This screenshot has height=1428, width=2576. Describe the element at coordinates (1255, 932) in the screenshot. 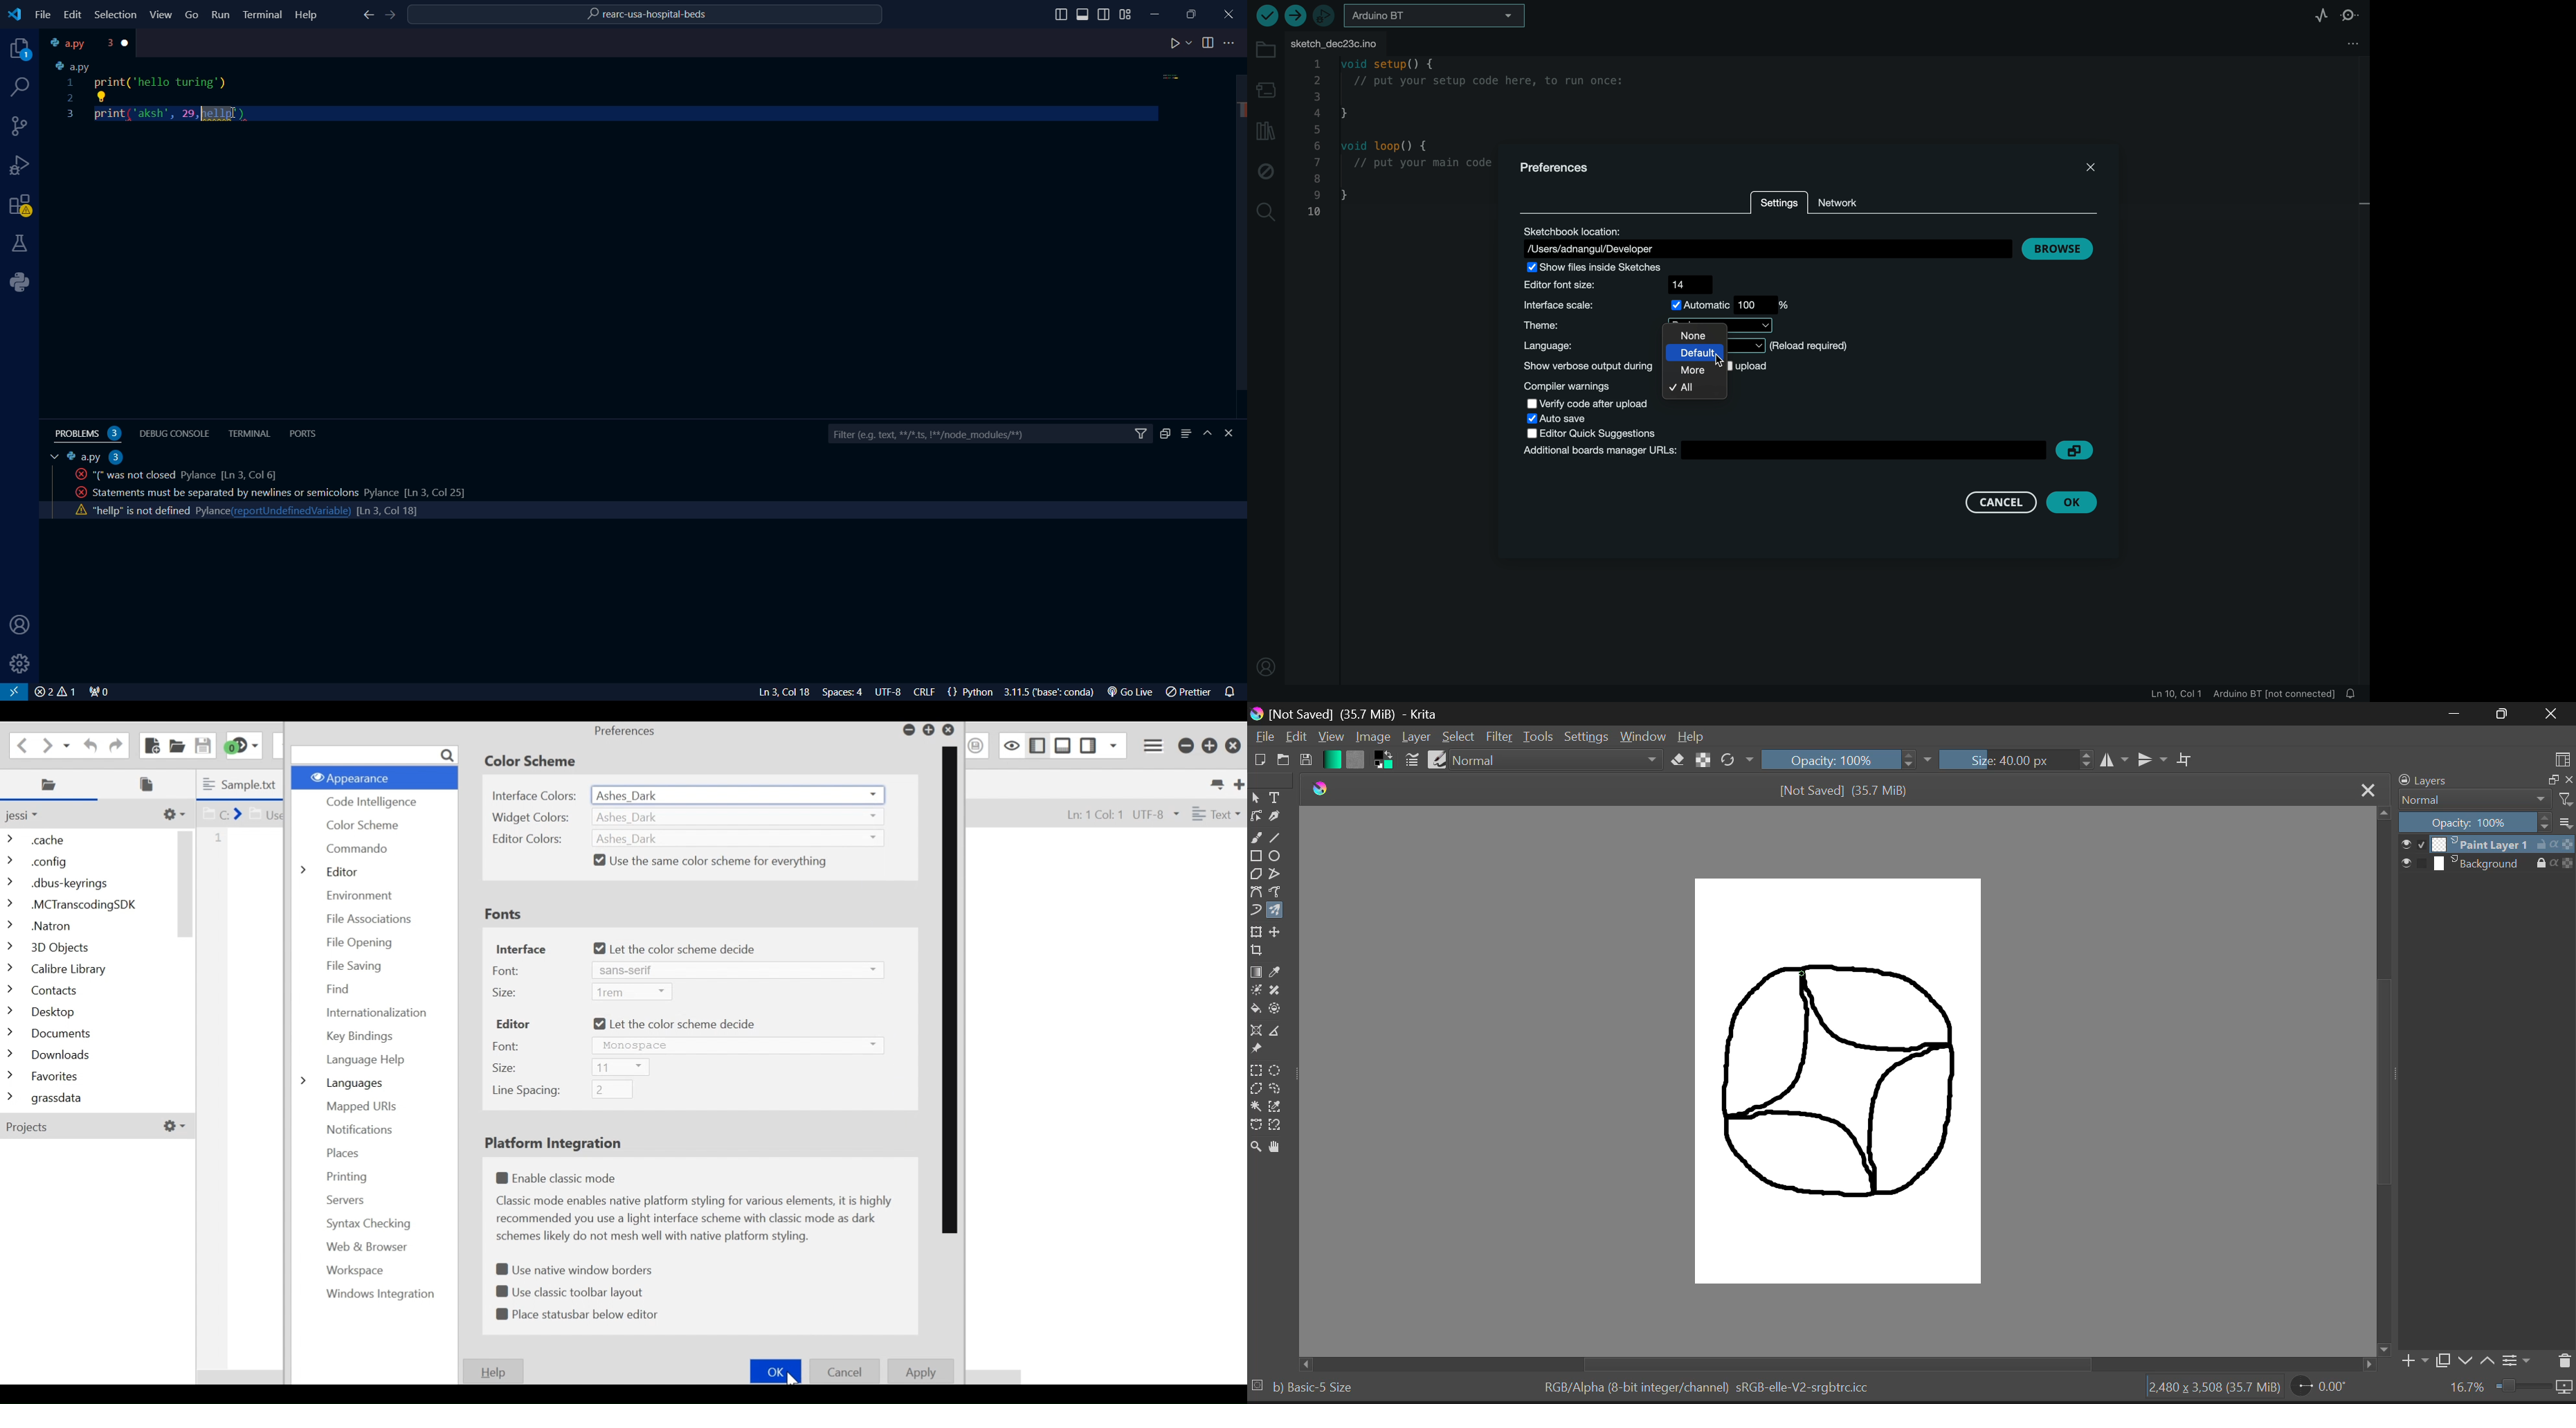

I see `Transform Layer` at that location.